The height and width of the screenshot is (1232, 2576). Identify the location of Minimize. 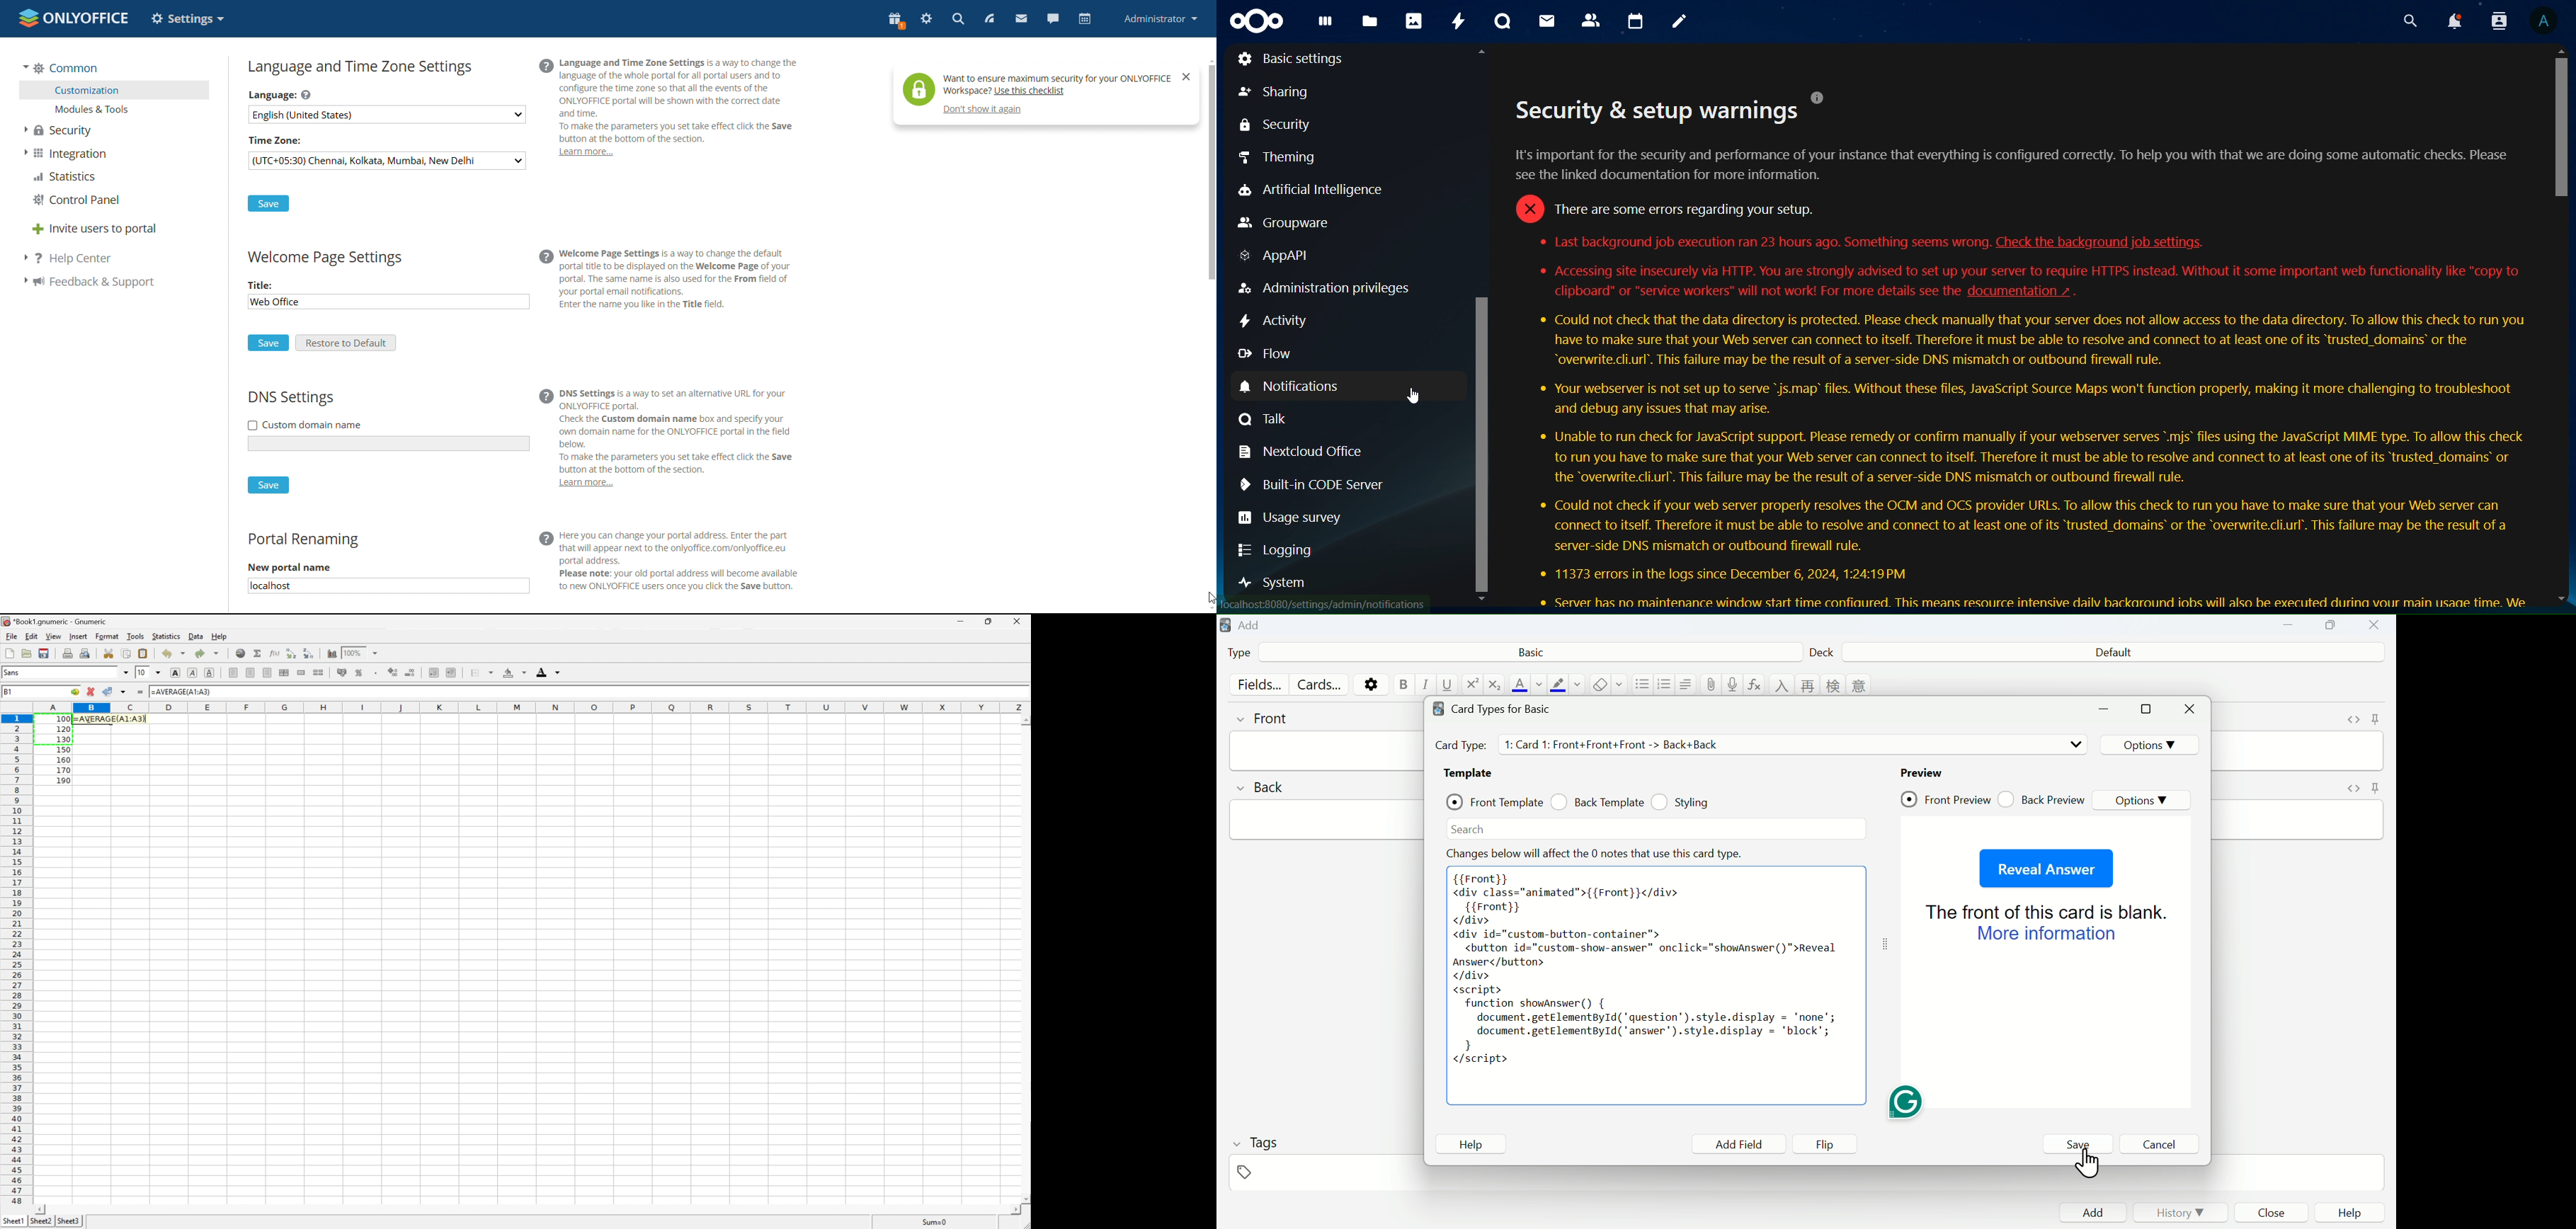
(2293, 628).